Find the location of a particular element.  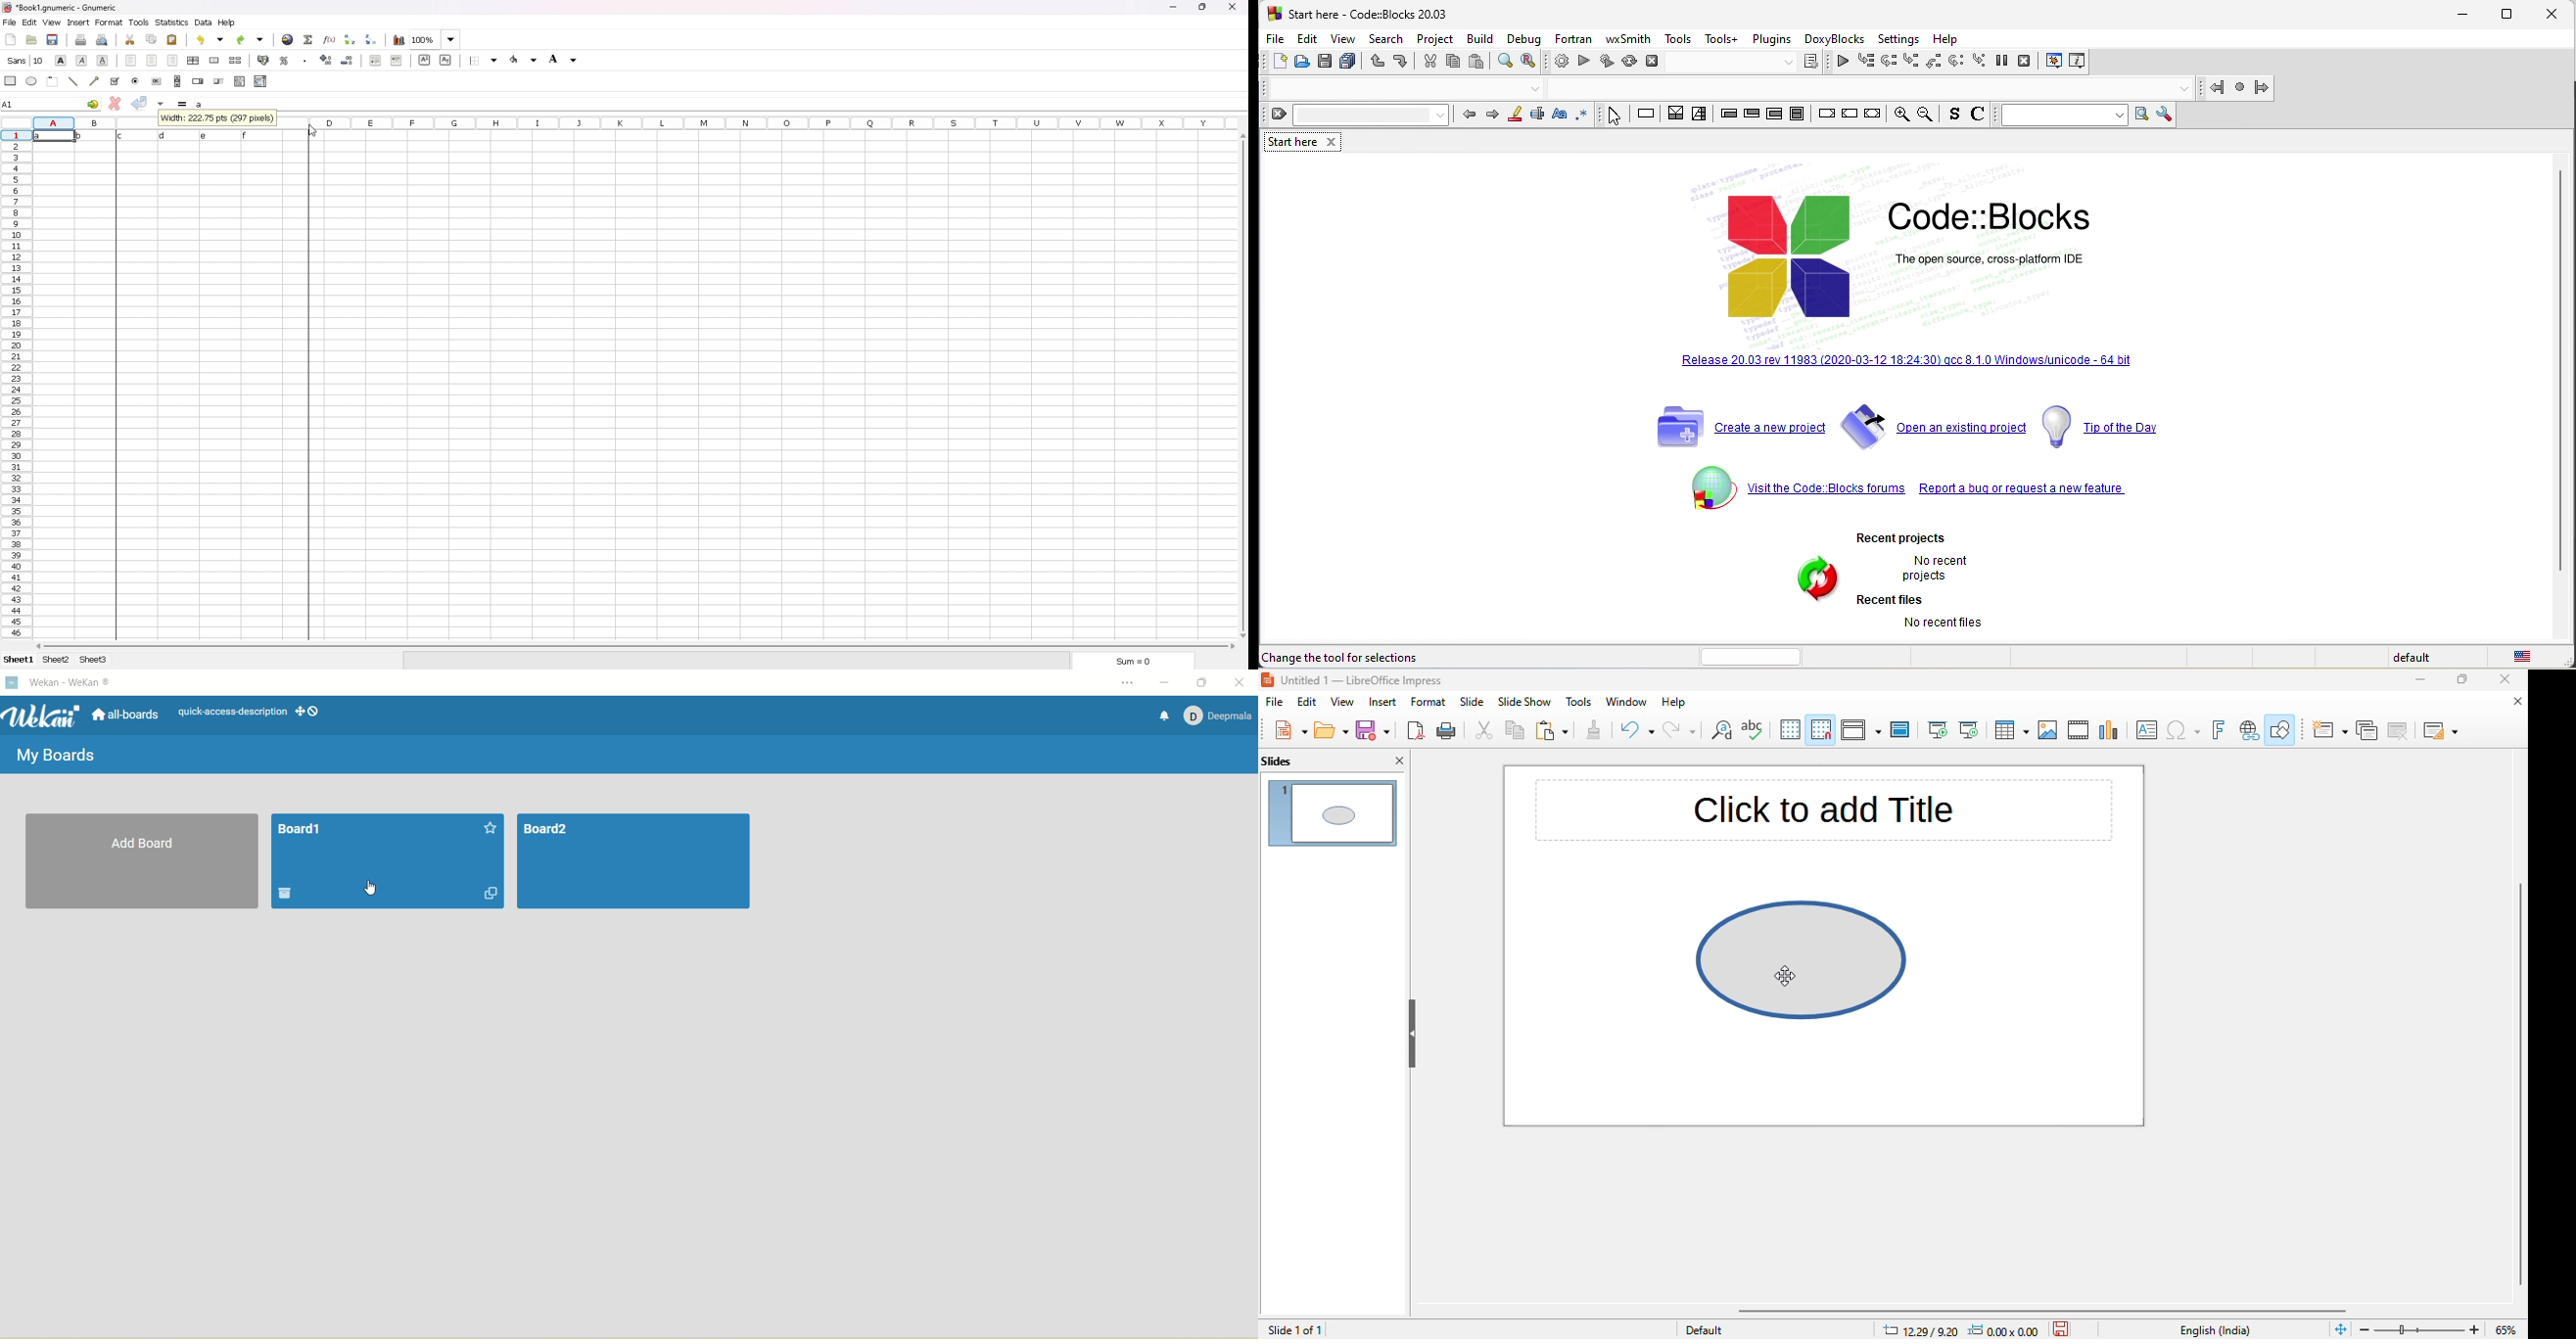

break debugger is located at coordinates (2001, 64).